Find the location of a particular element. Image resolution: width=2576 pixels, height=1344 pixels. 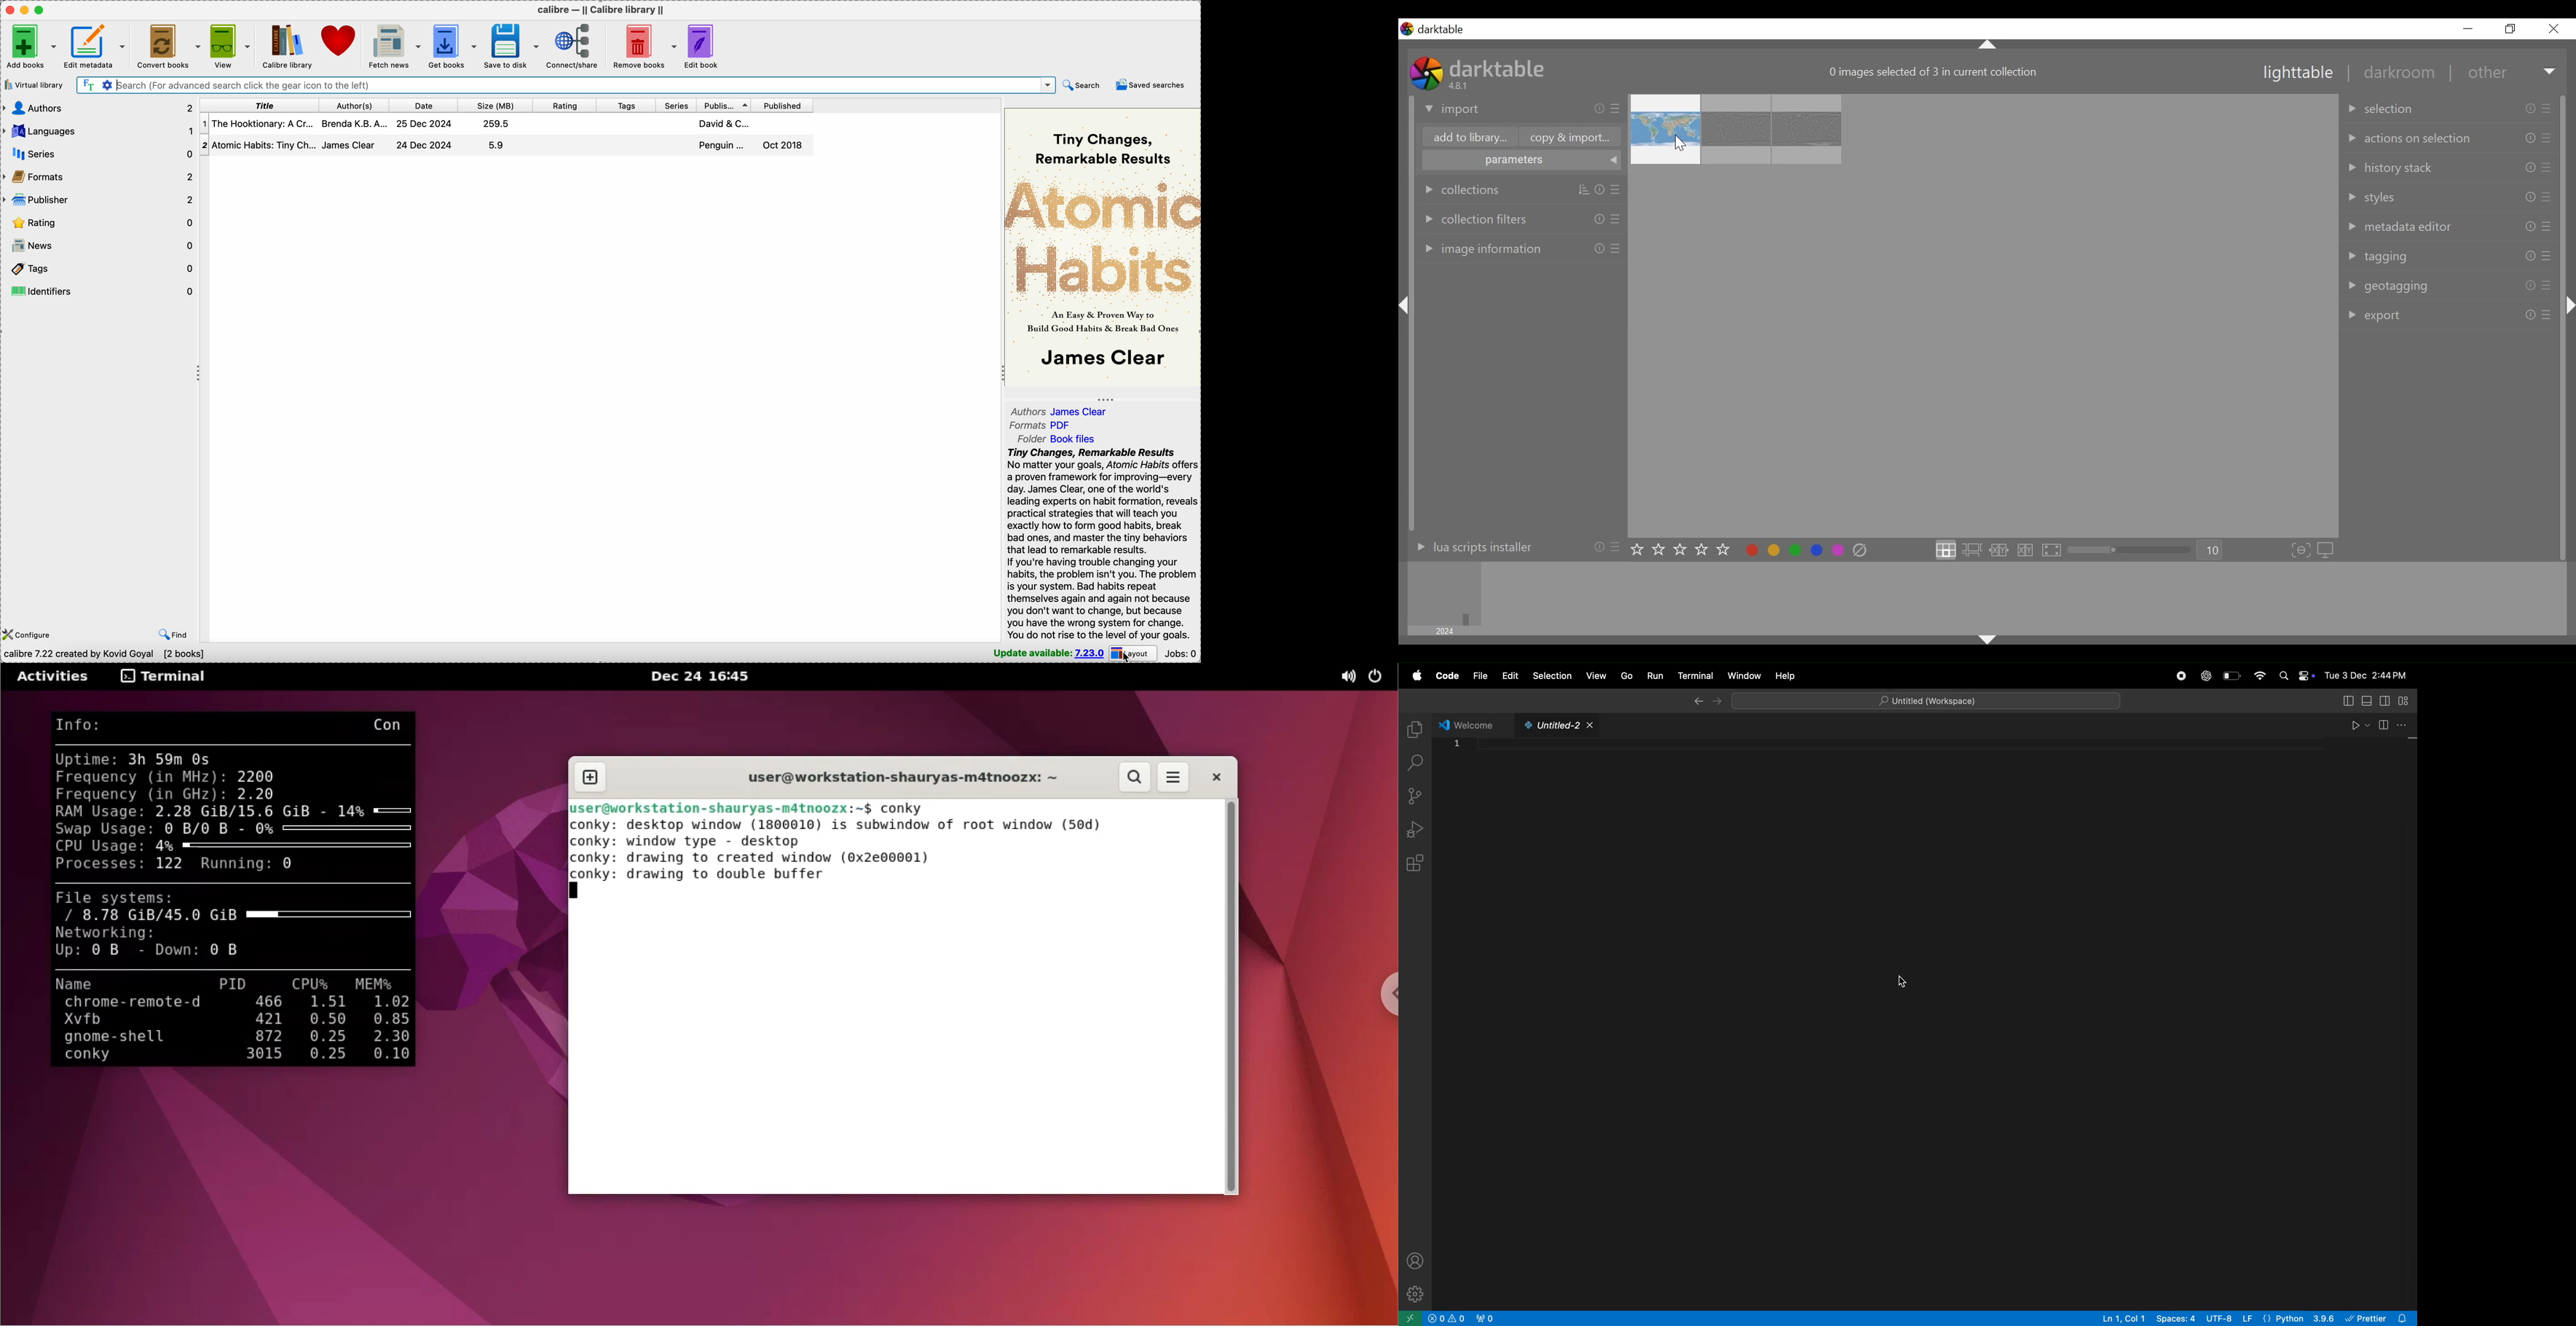

publisher is located at coordinates (724, 105).